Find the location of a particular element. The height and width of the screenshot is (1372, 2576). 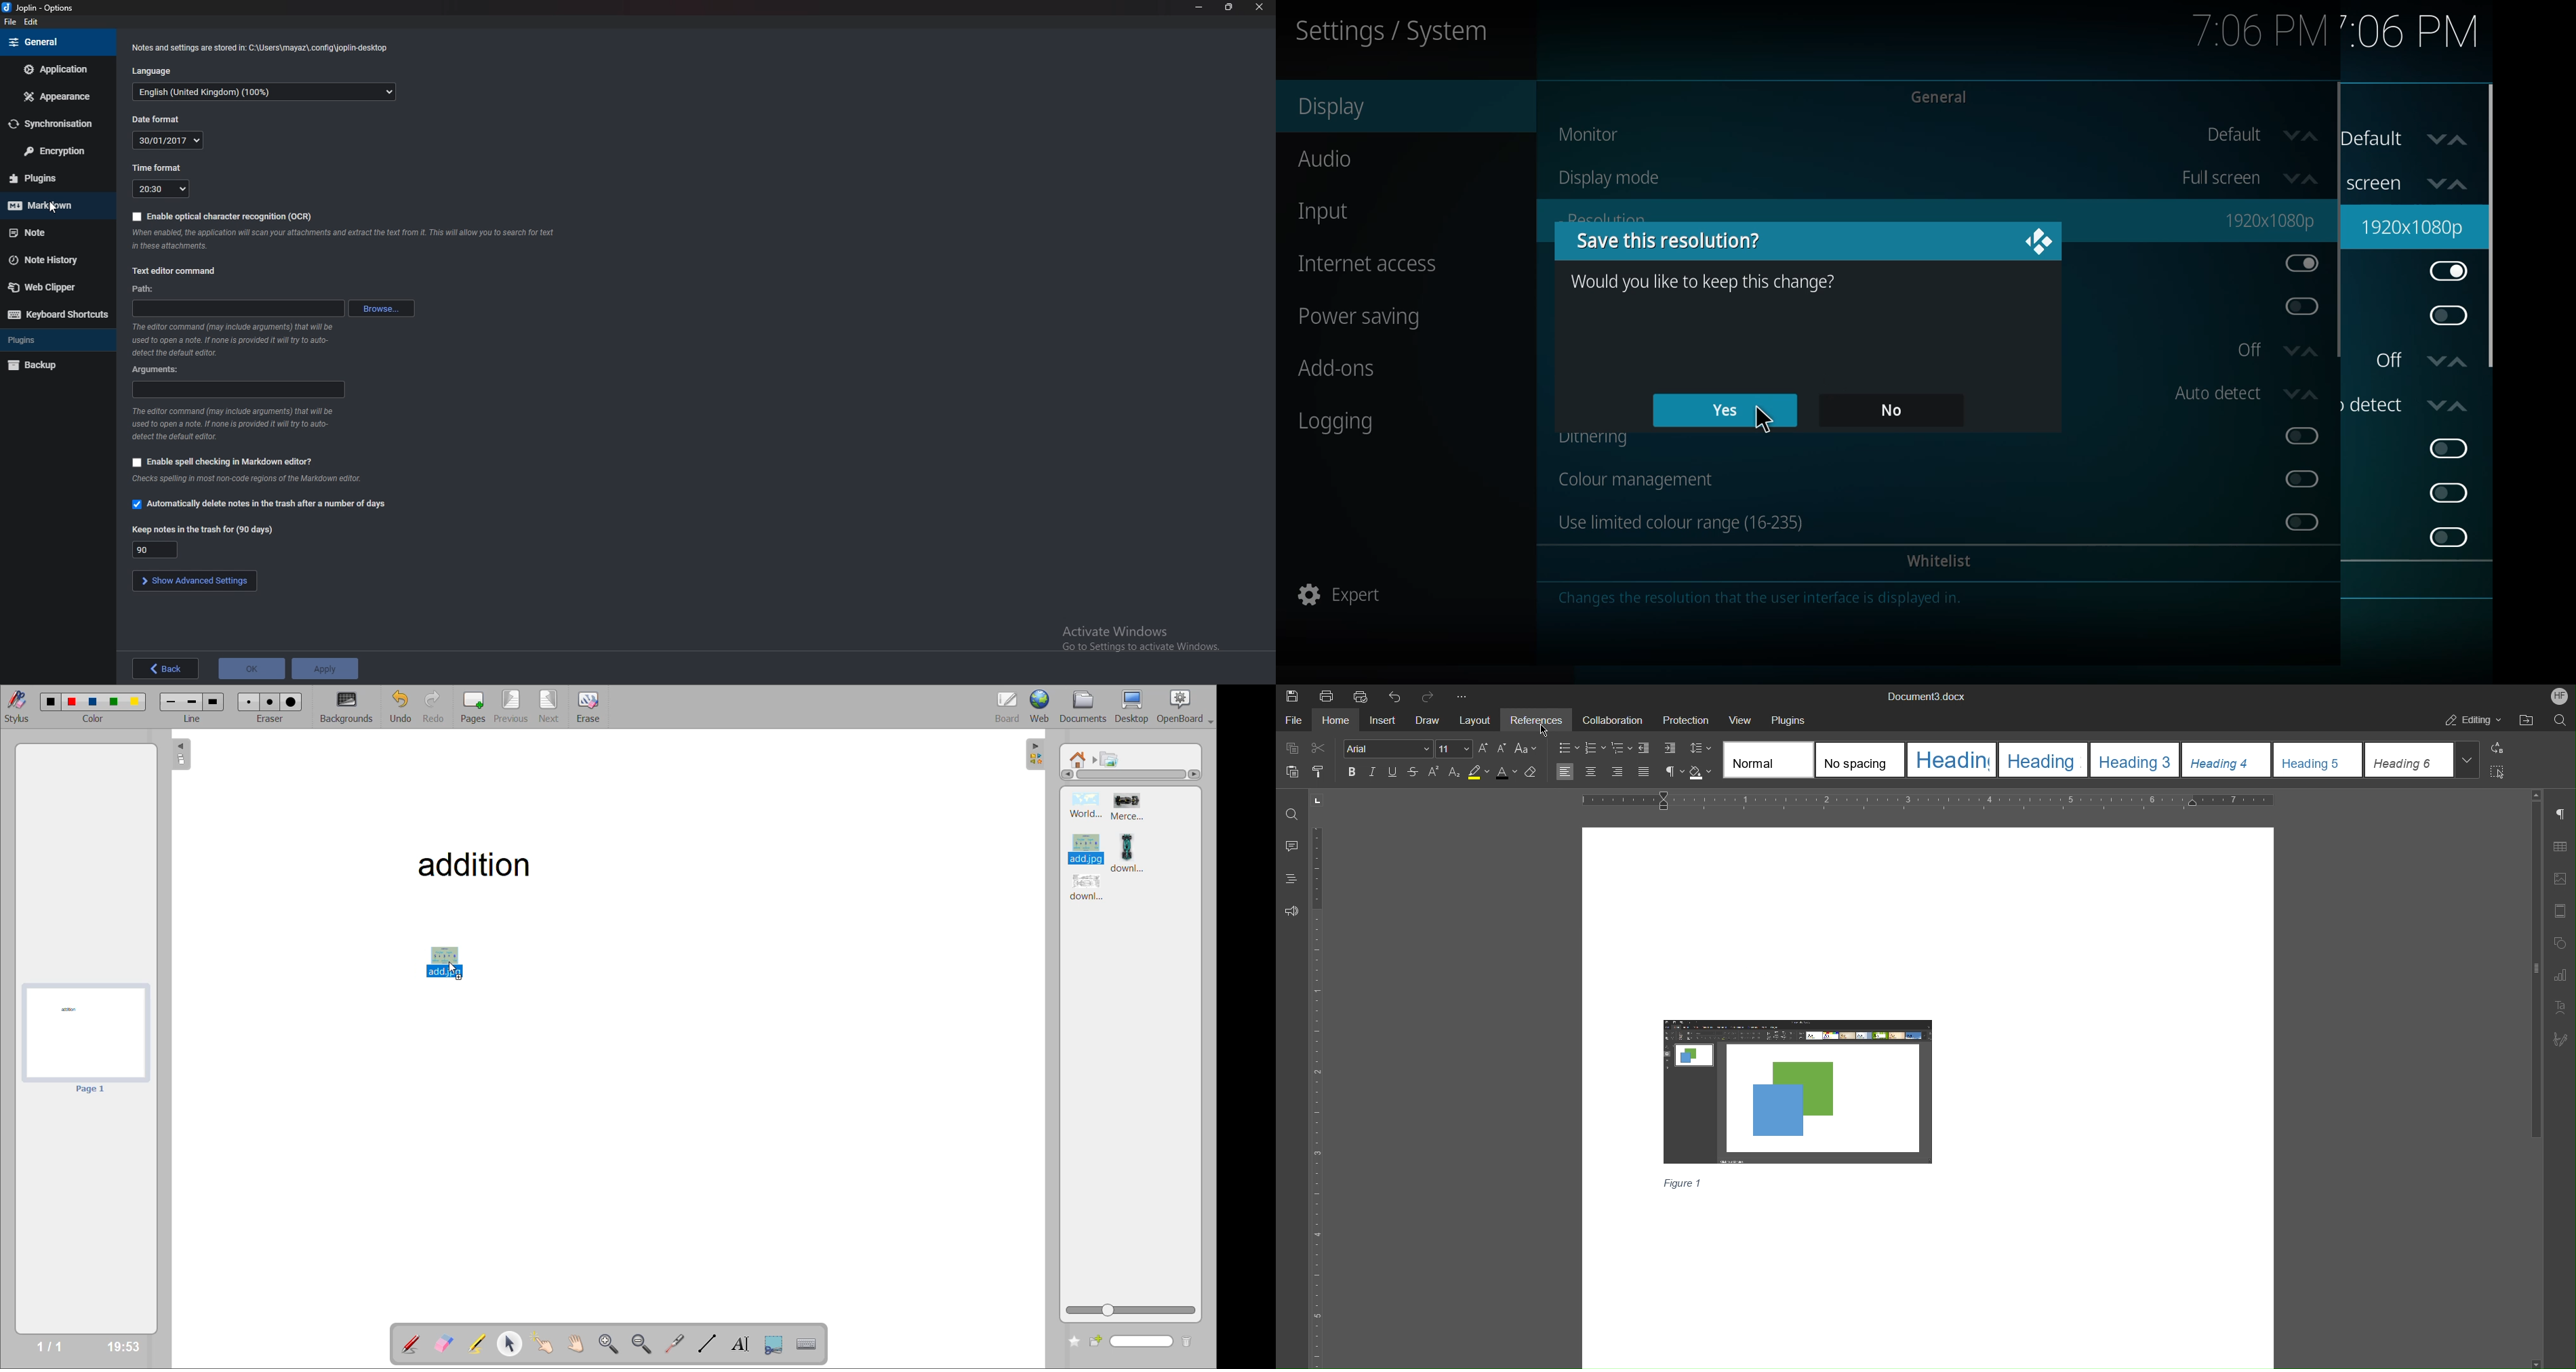

Heading 5 is located at coordinates (2317, 762).